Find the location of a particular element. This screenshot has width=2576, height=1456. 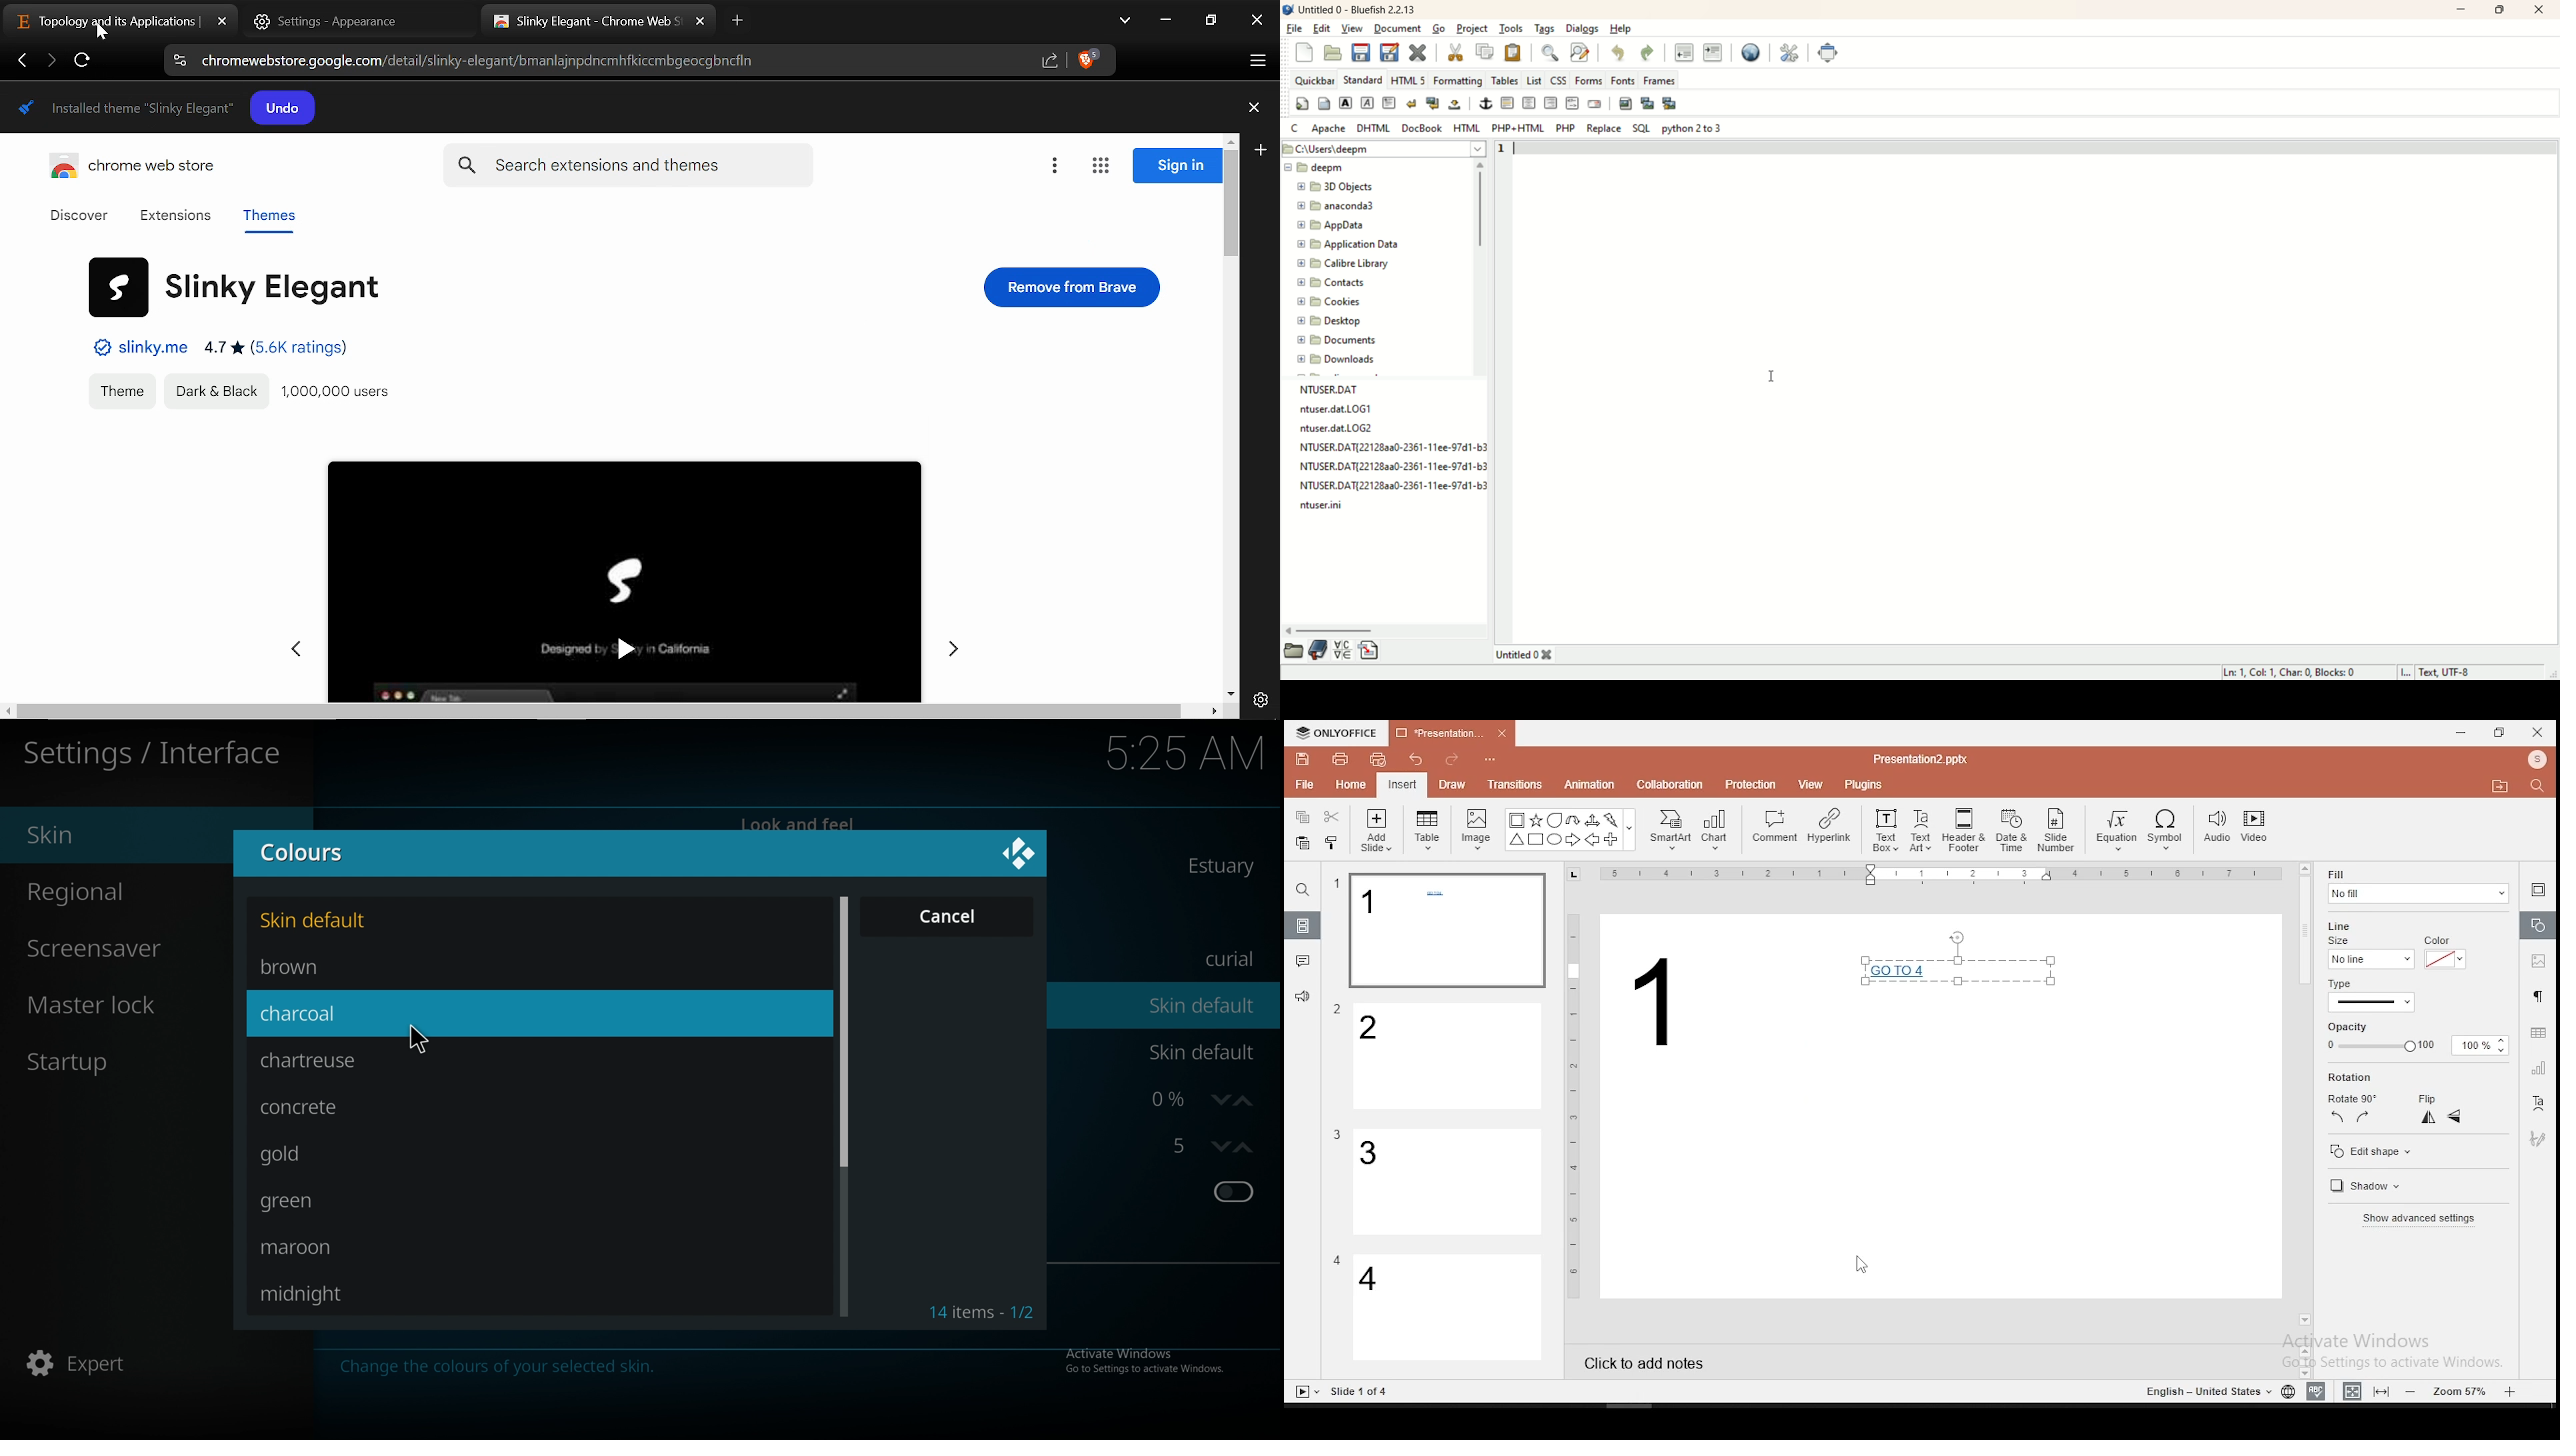

shadow is located at coordinates (2362, 1188).